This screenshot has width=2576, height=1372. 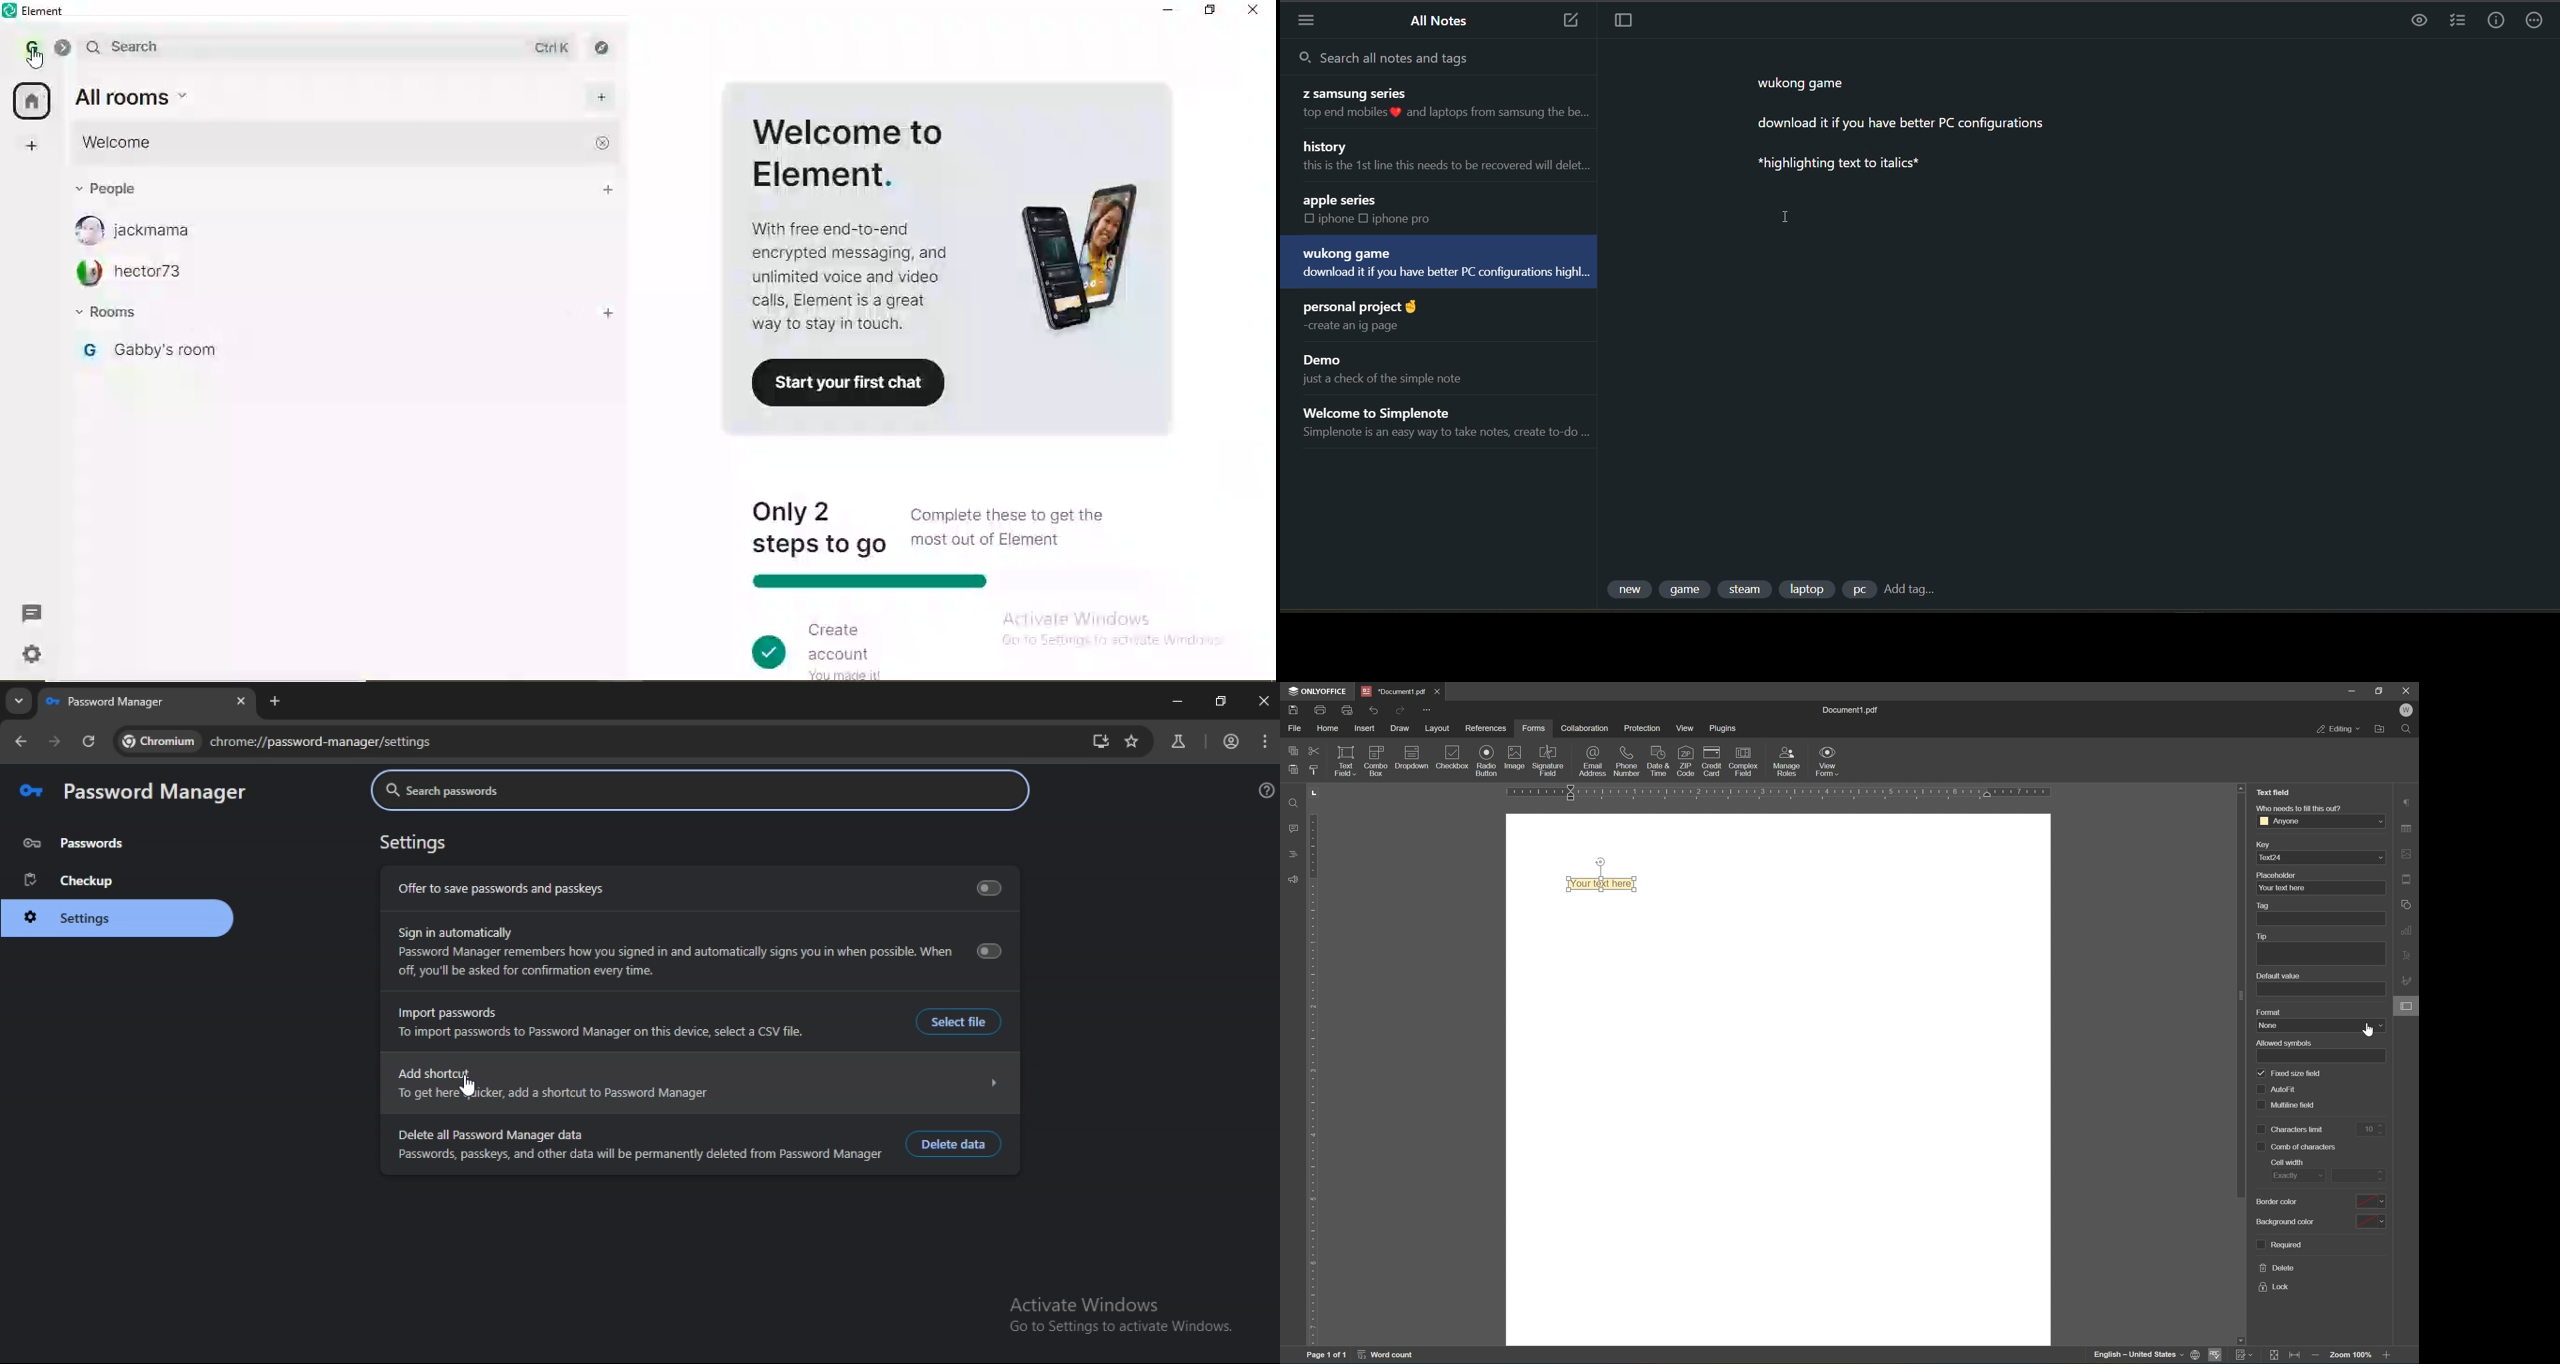 I want to click on minimize, so click(x=2352, y=690).